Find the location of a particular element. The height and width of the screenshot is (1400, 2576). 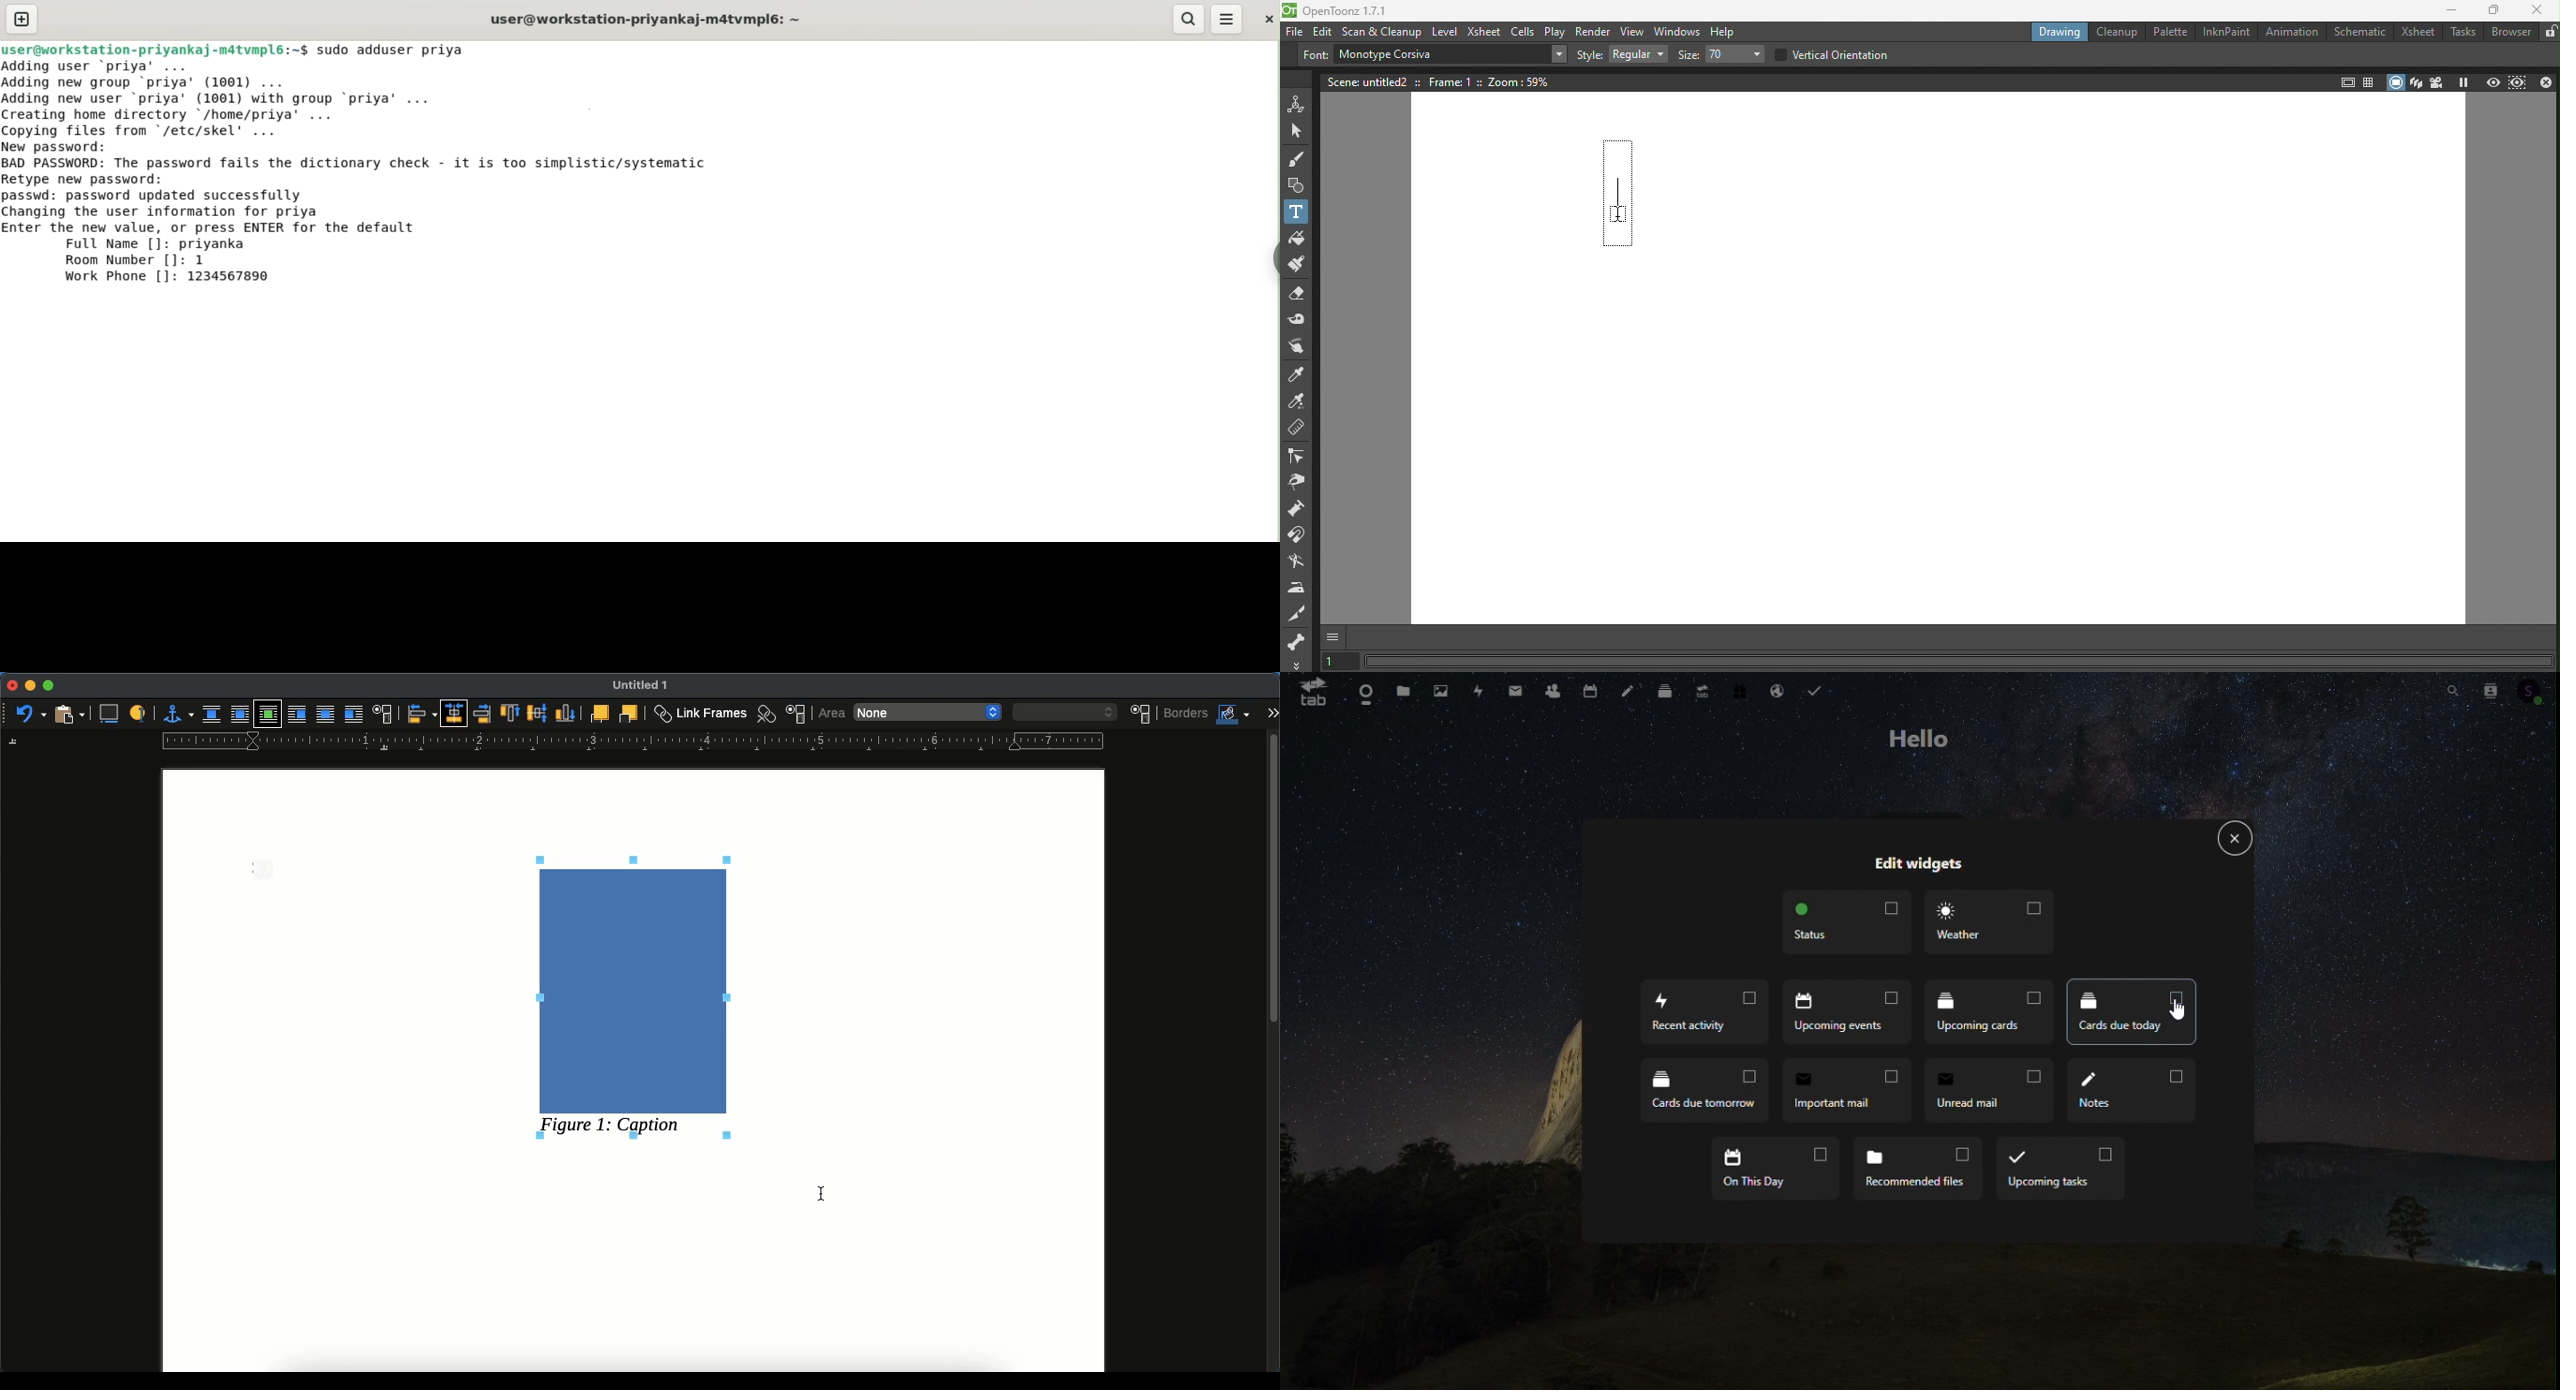

Sub-camera preview is located at coordinates (2518, 82).